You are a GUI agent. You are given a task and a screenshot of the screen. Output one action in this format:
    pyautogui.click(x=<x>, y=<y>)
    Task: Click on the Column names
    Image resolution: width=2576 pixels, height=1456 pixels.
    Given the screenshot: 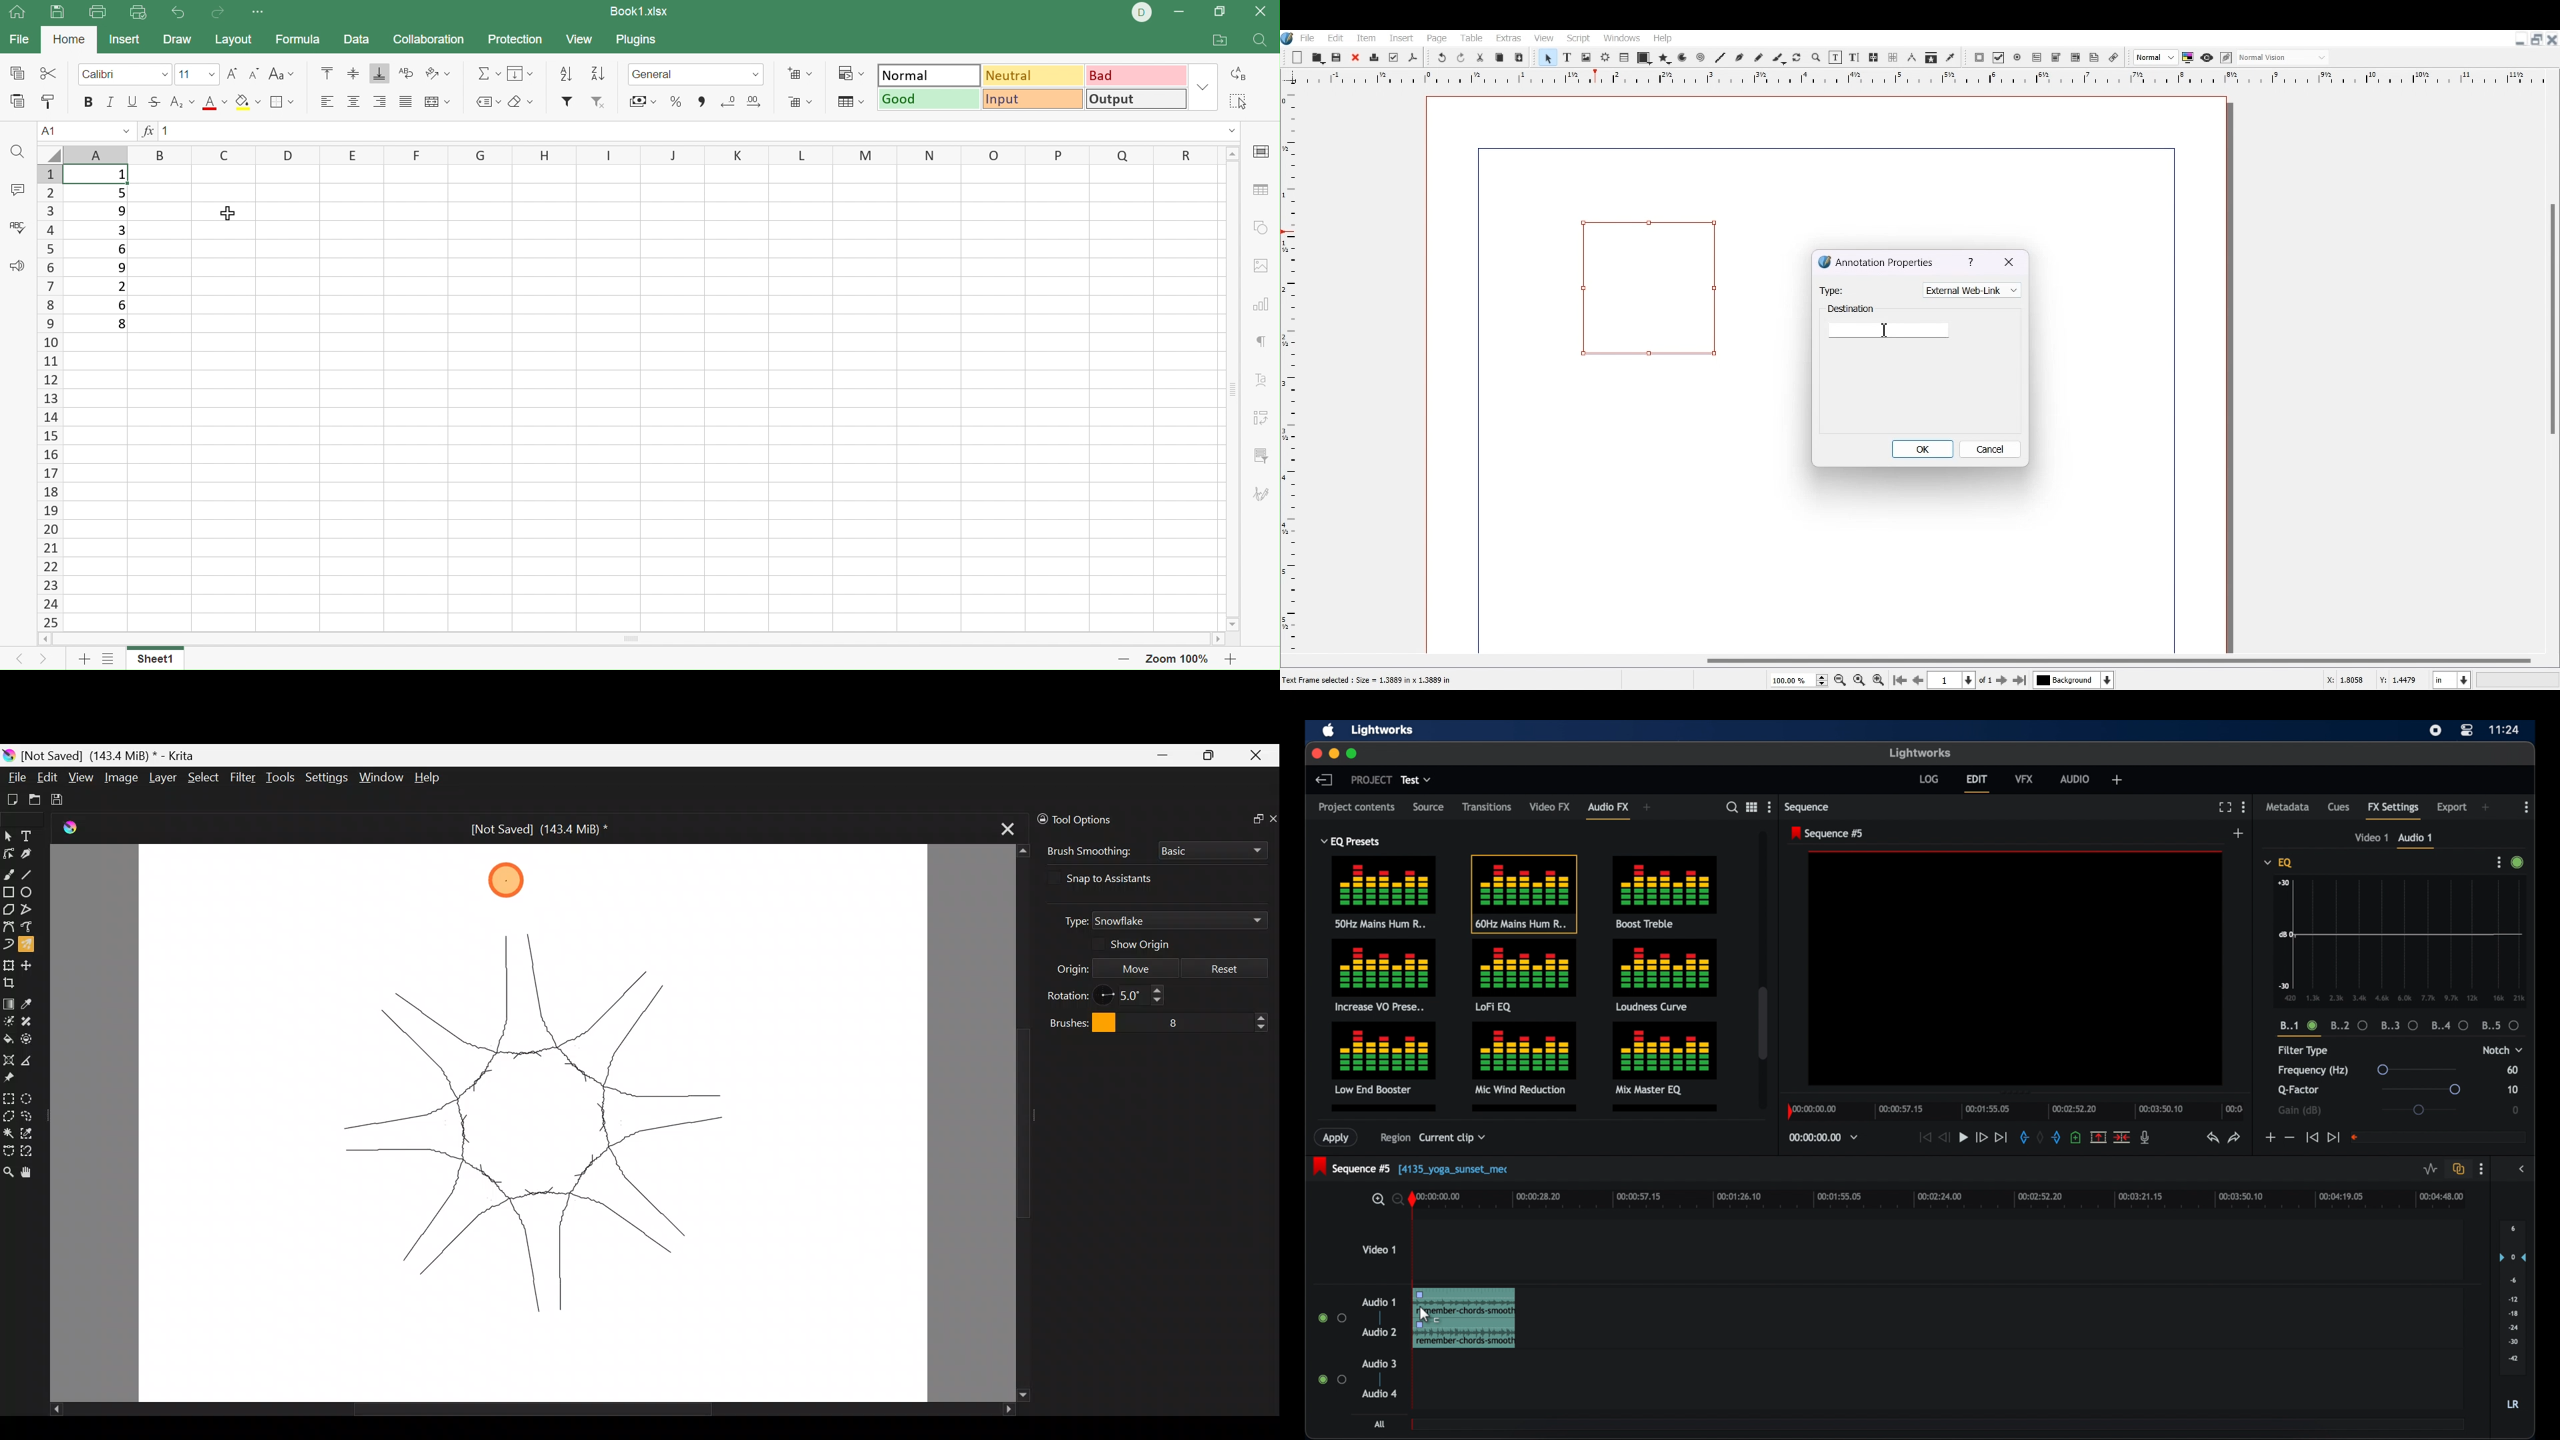 What is the action you would take?
    pyautogui.click(x=641, y=157)
    